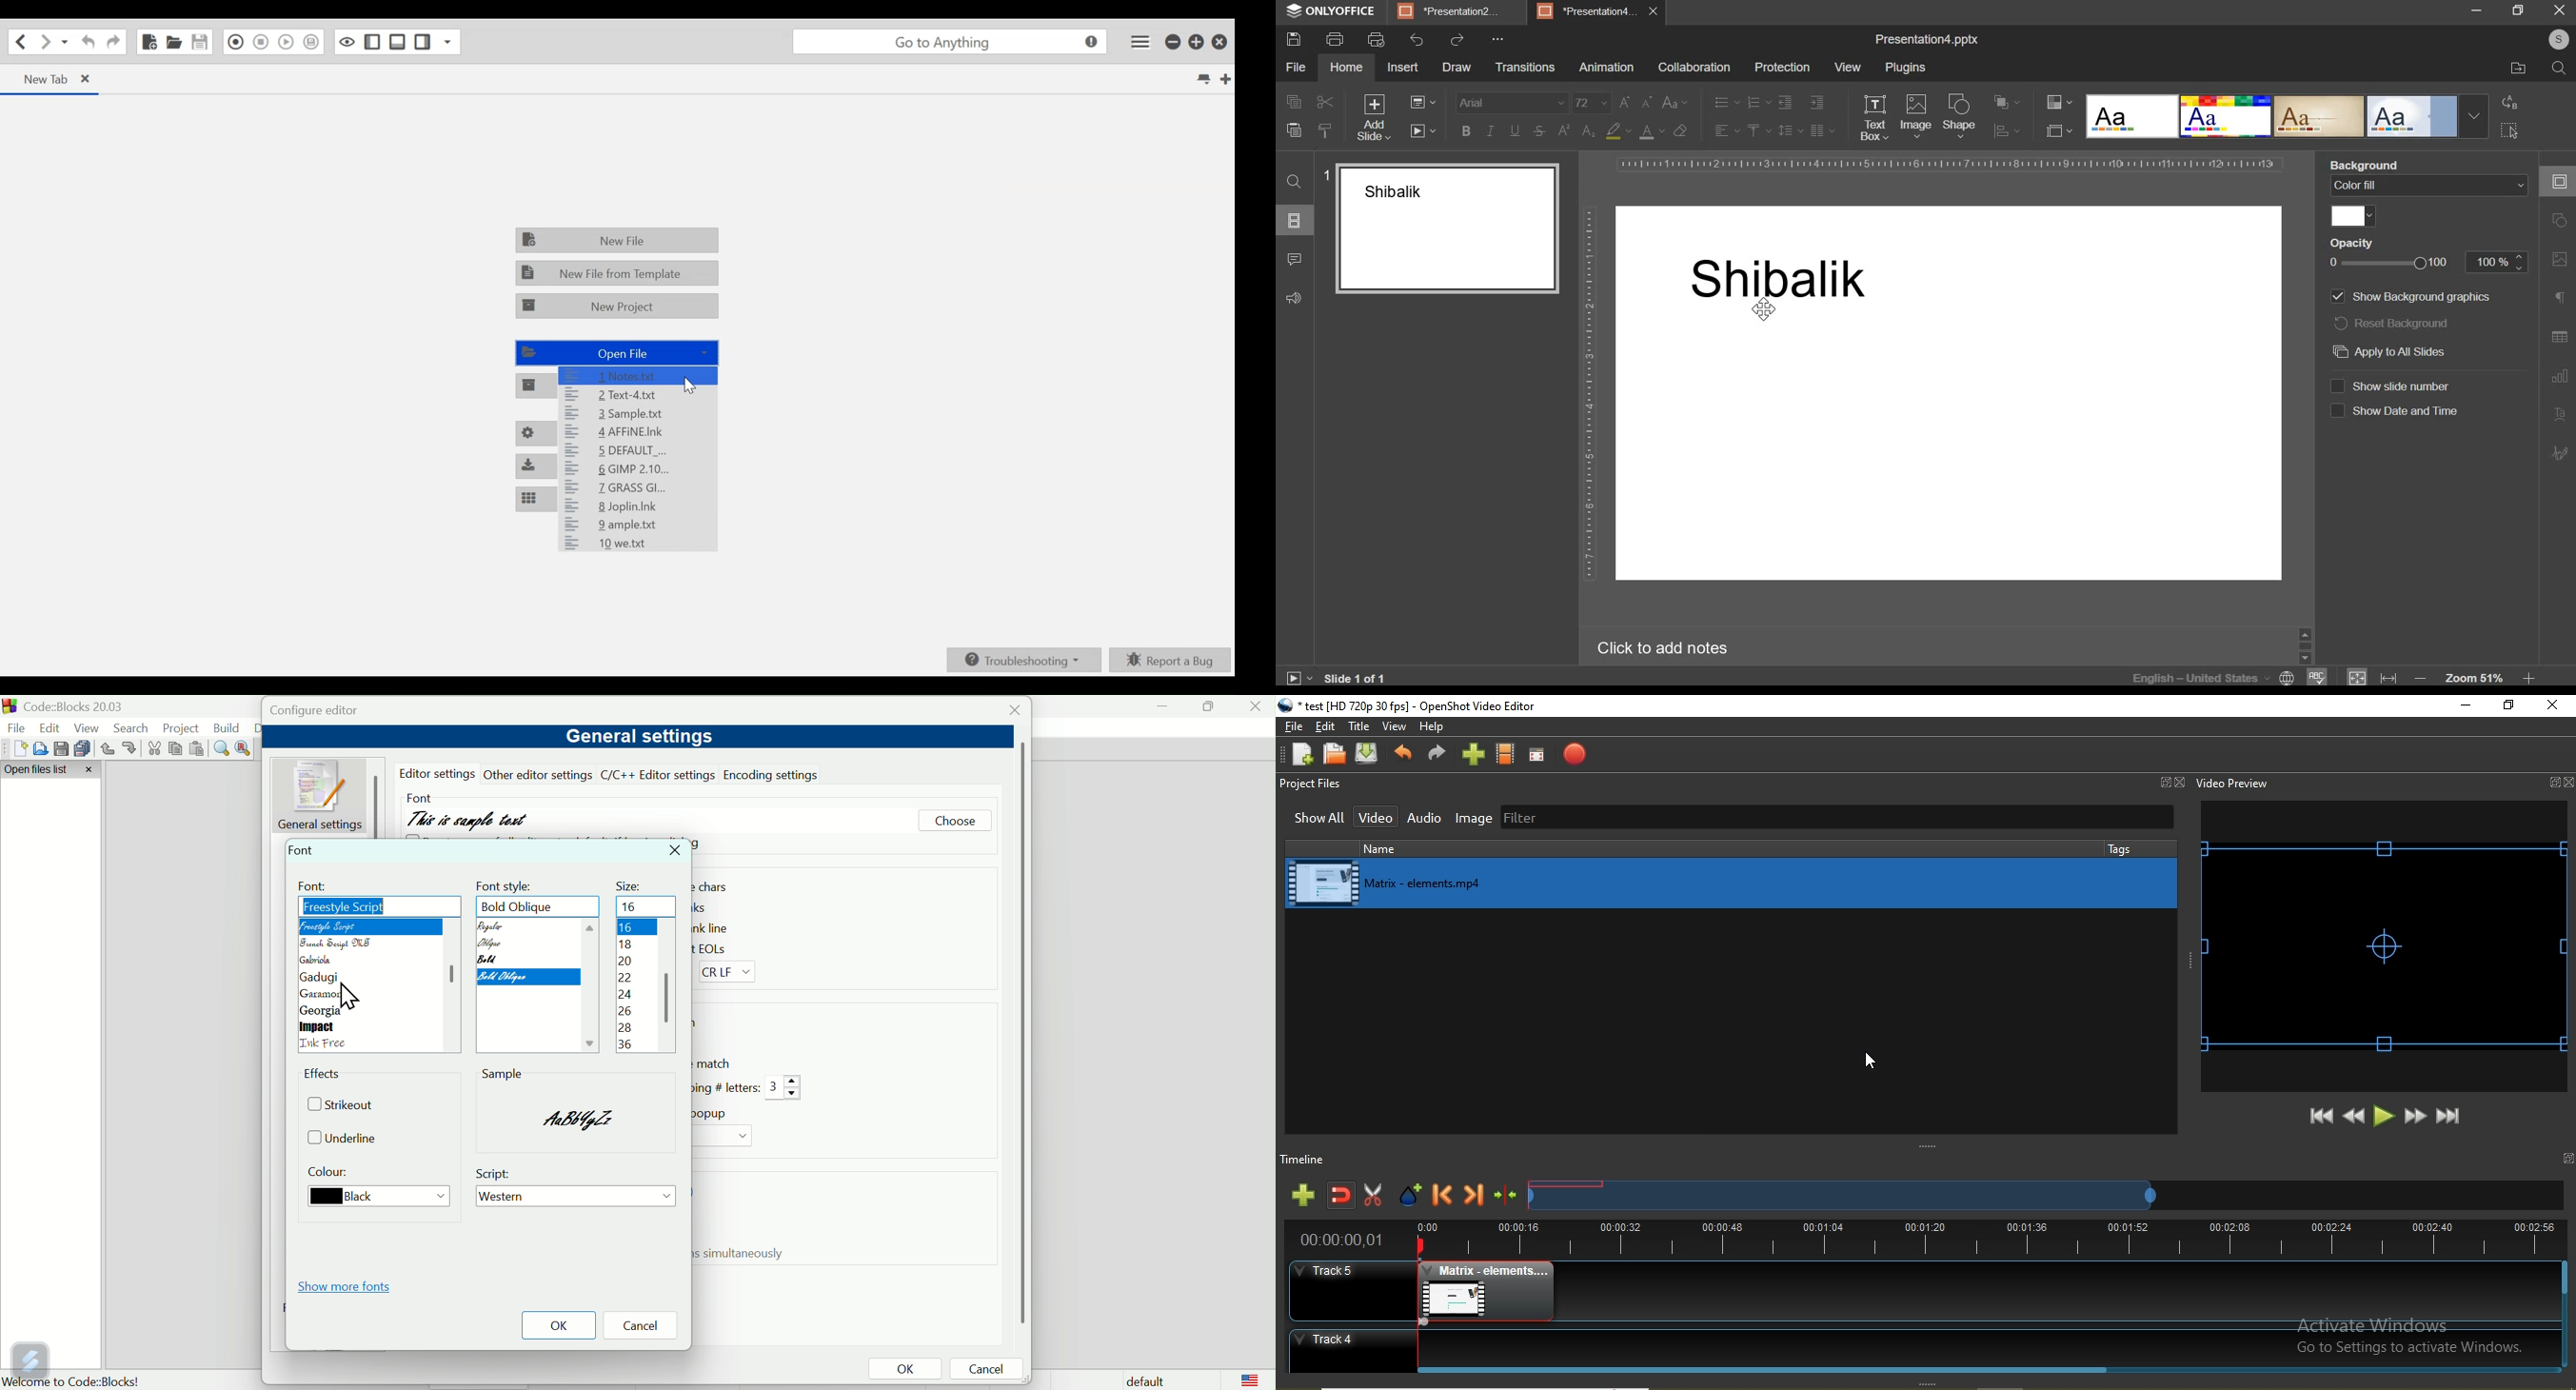 This screenshot has height=1400, width=2576. Describe the element at coordinates (1328, 726) in the screenshot. I see `Edit ` at that location.